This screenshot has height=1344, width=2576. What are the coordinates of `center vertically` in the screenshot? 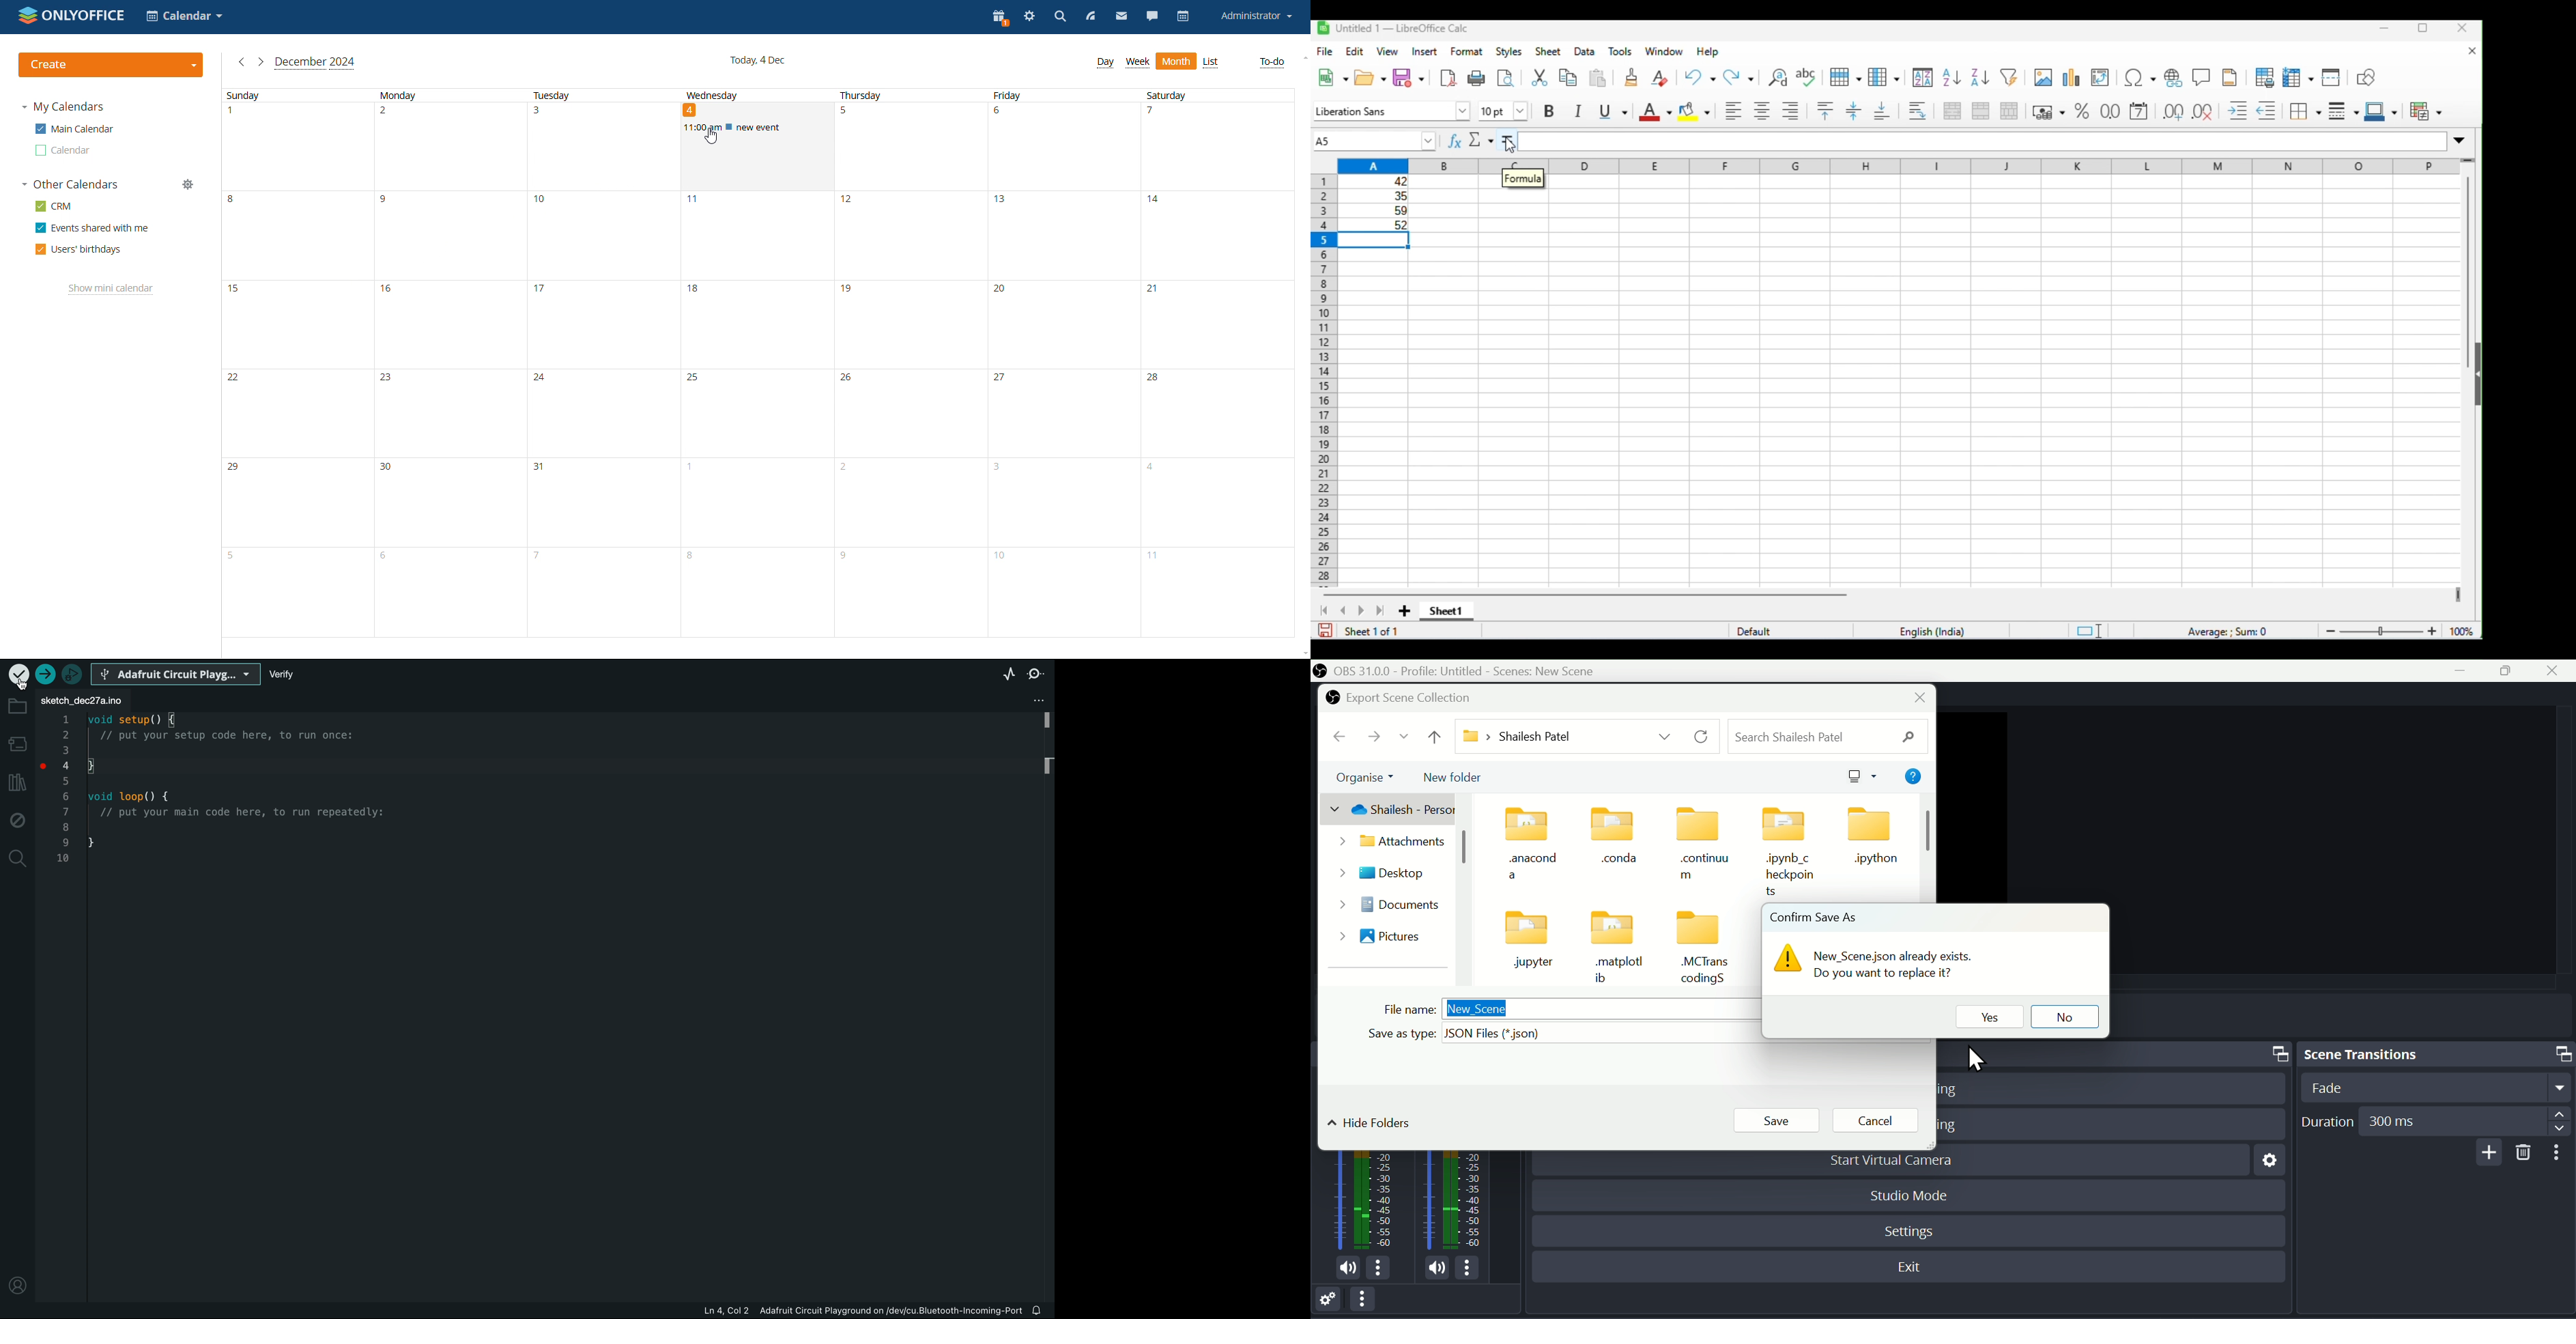 It's located at (1854, 111).